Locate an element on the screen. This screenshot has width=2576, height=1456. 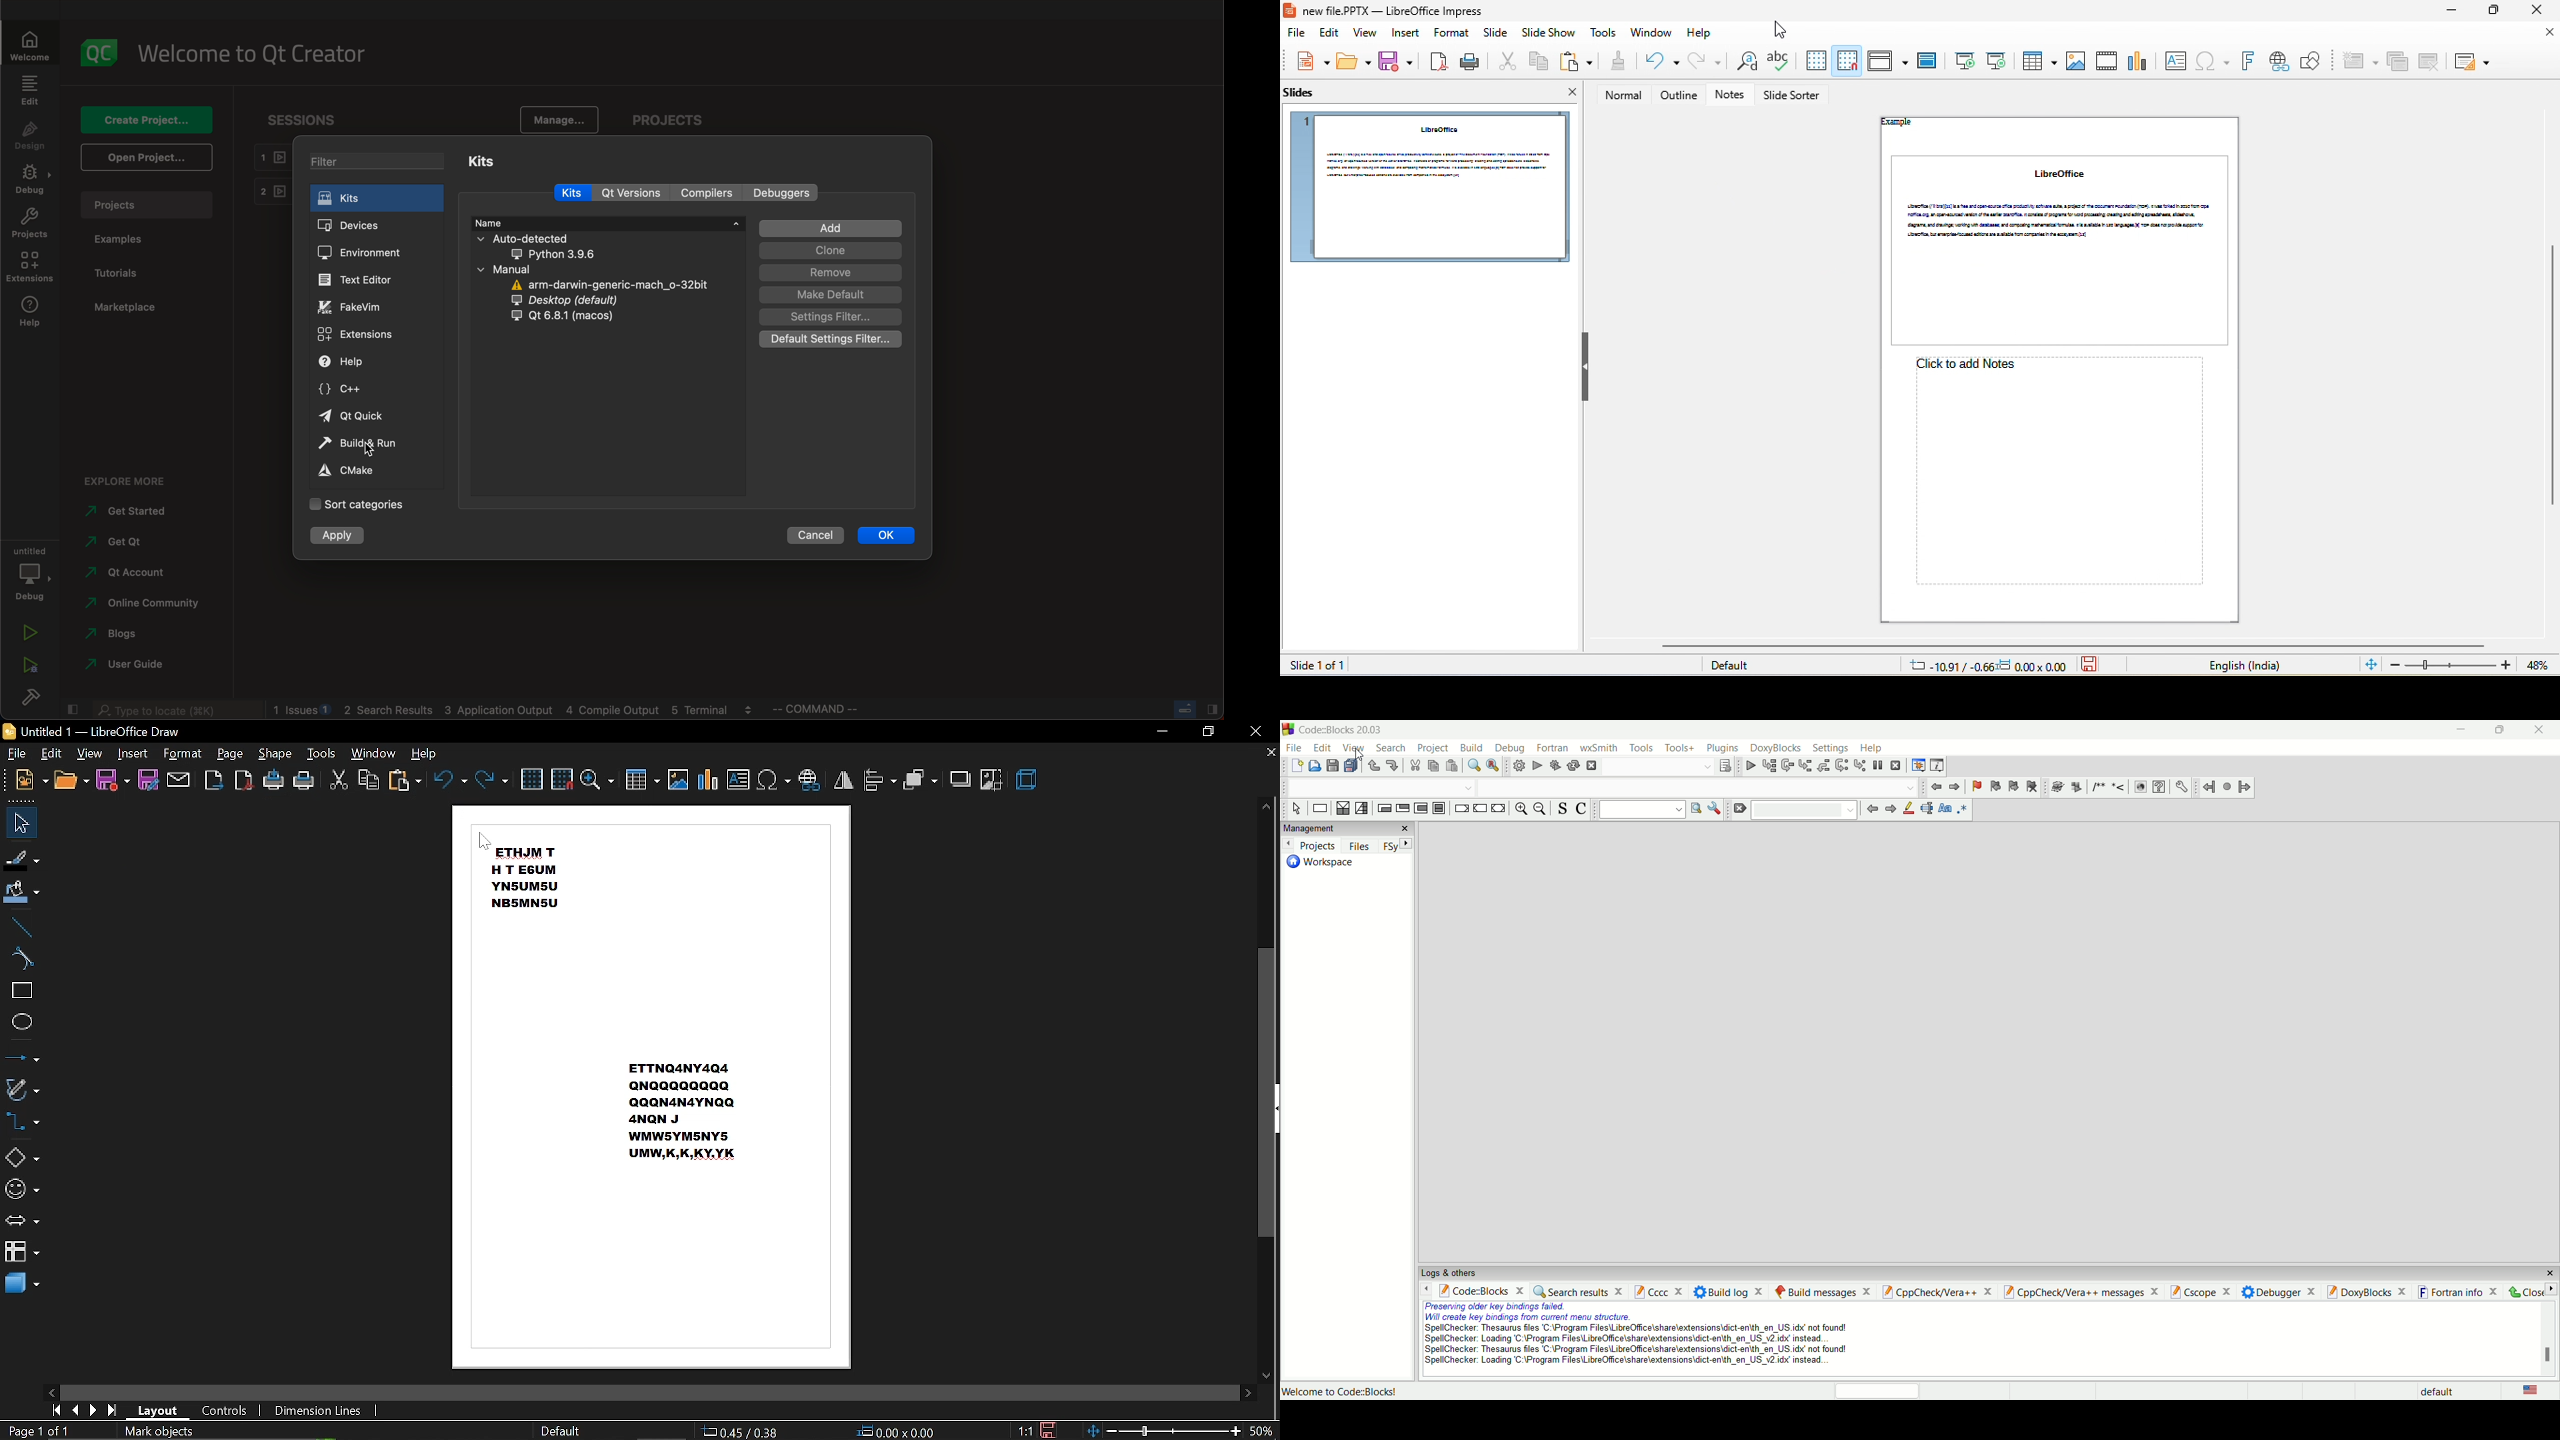
close slide bar is located at coordinates (1194, 708).